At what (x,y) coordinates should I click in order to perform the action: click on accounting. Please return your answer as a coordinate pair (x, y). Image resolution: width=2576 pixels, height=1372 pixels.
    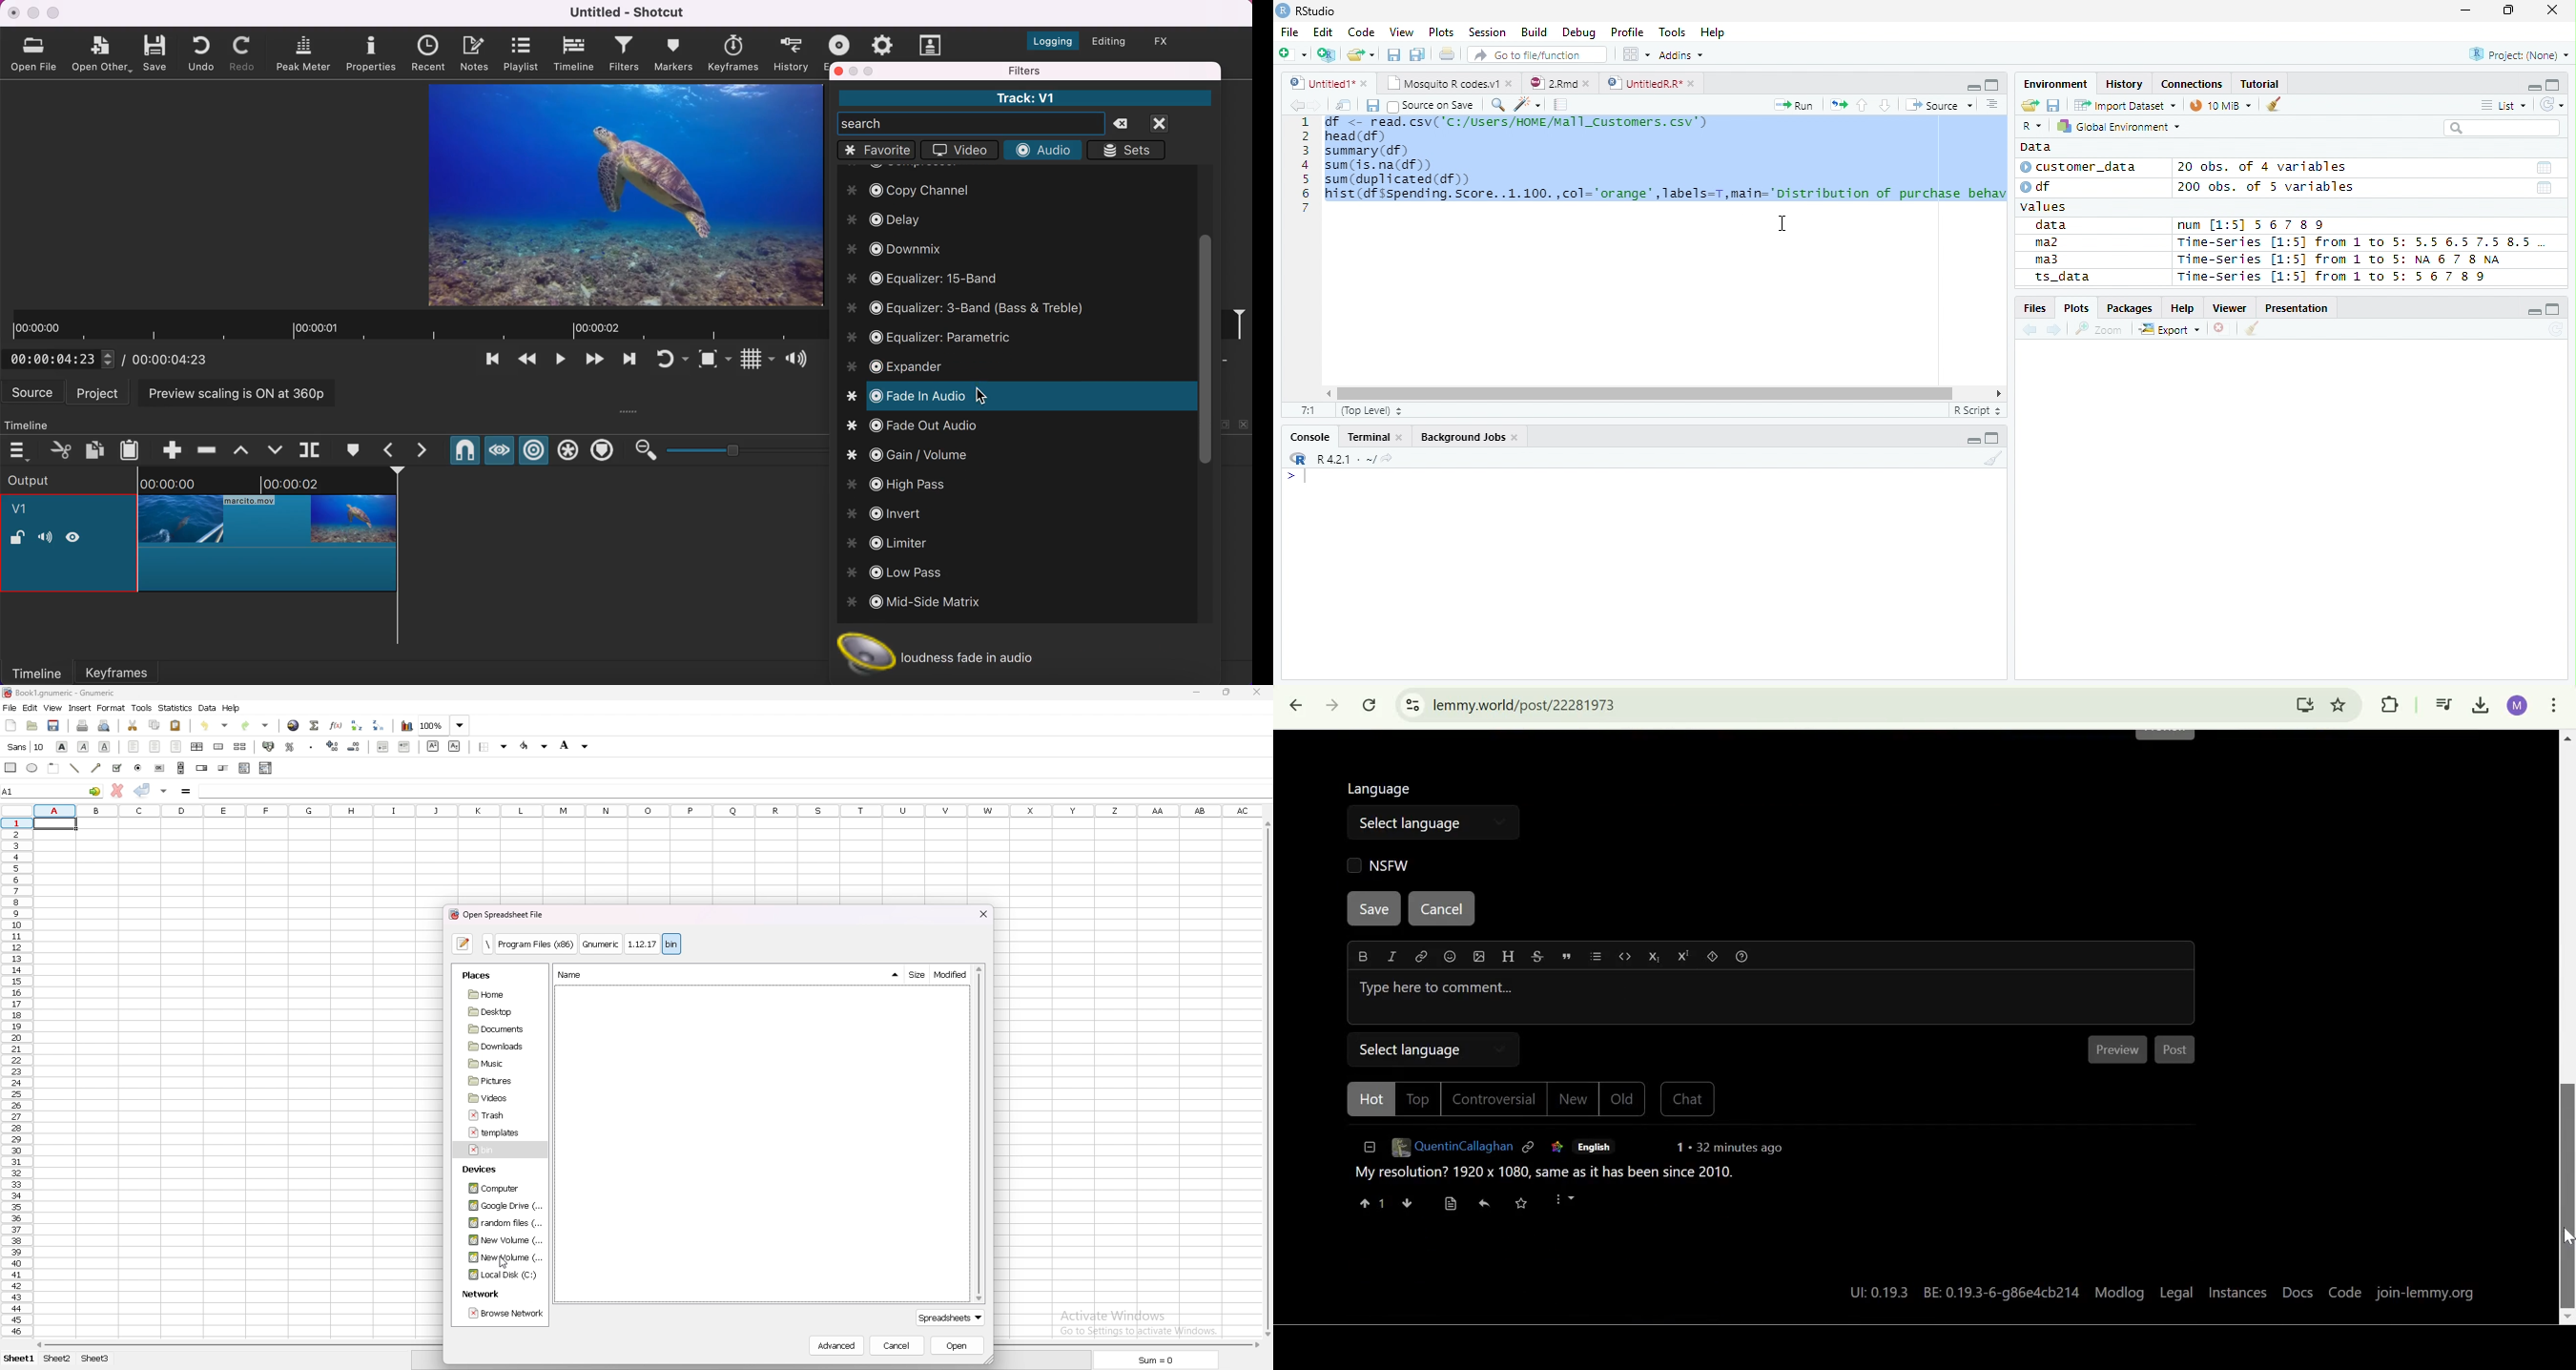
    Looking at the image, I should click on (269, 746).